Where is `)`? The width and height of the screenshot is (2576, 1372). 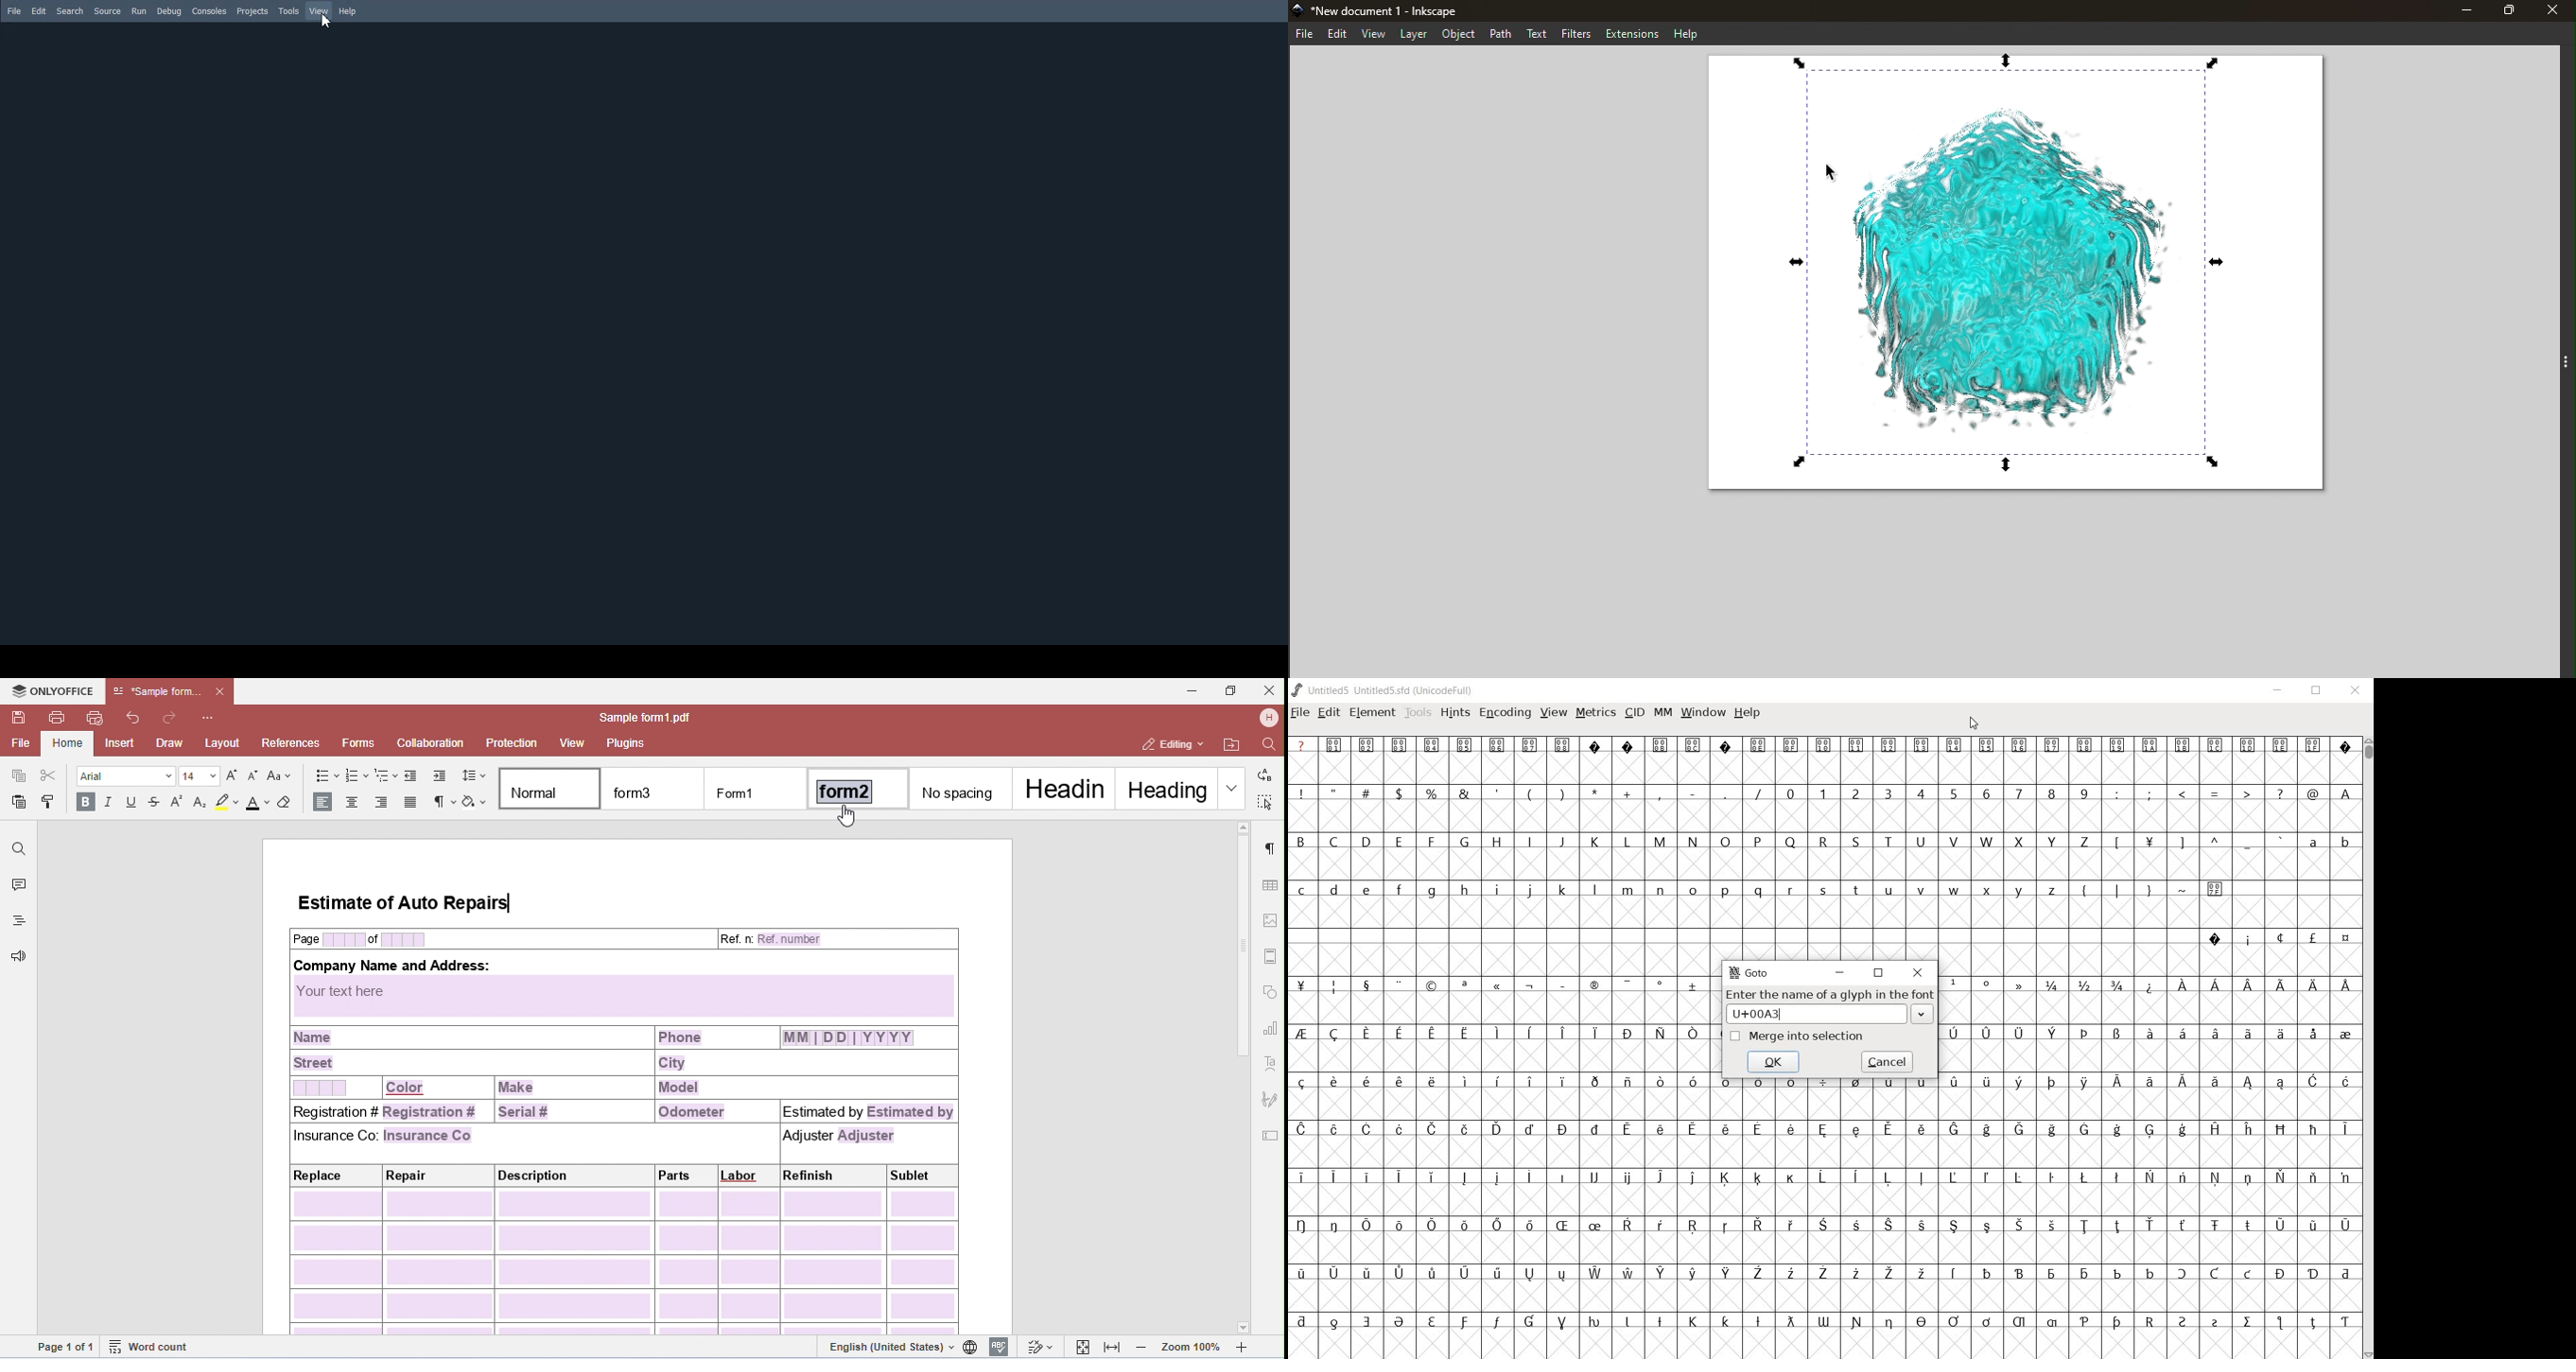 ) is located at coordinates (1564, 793).